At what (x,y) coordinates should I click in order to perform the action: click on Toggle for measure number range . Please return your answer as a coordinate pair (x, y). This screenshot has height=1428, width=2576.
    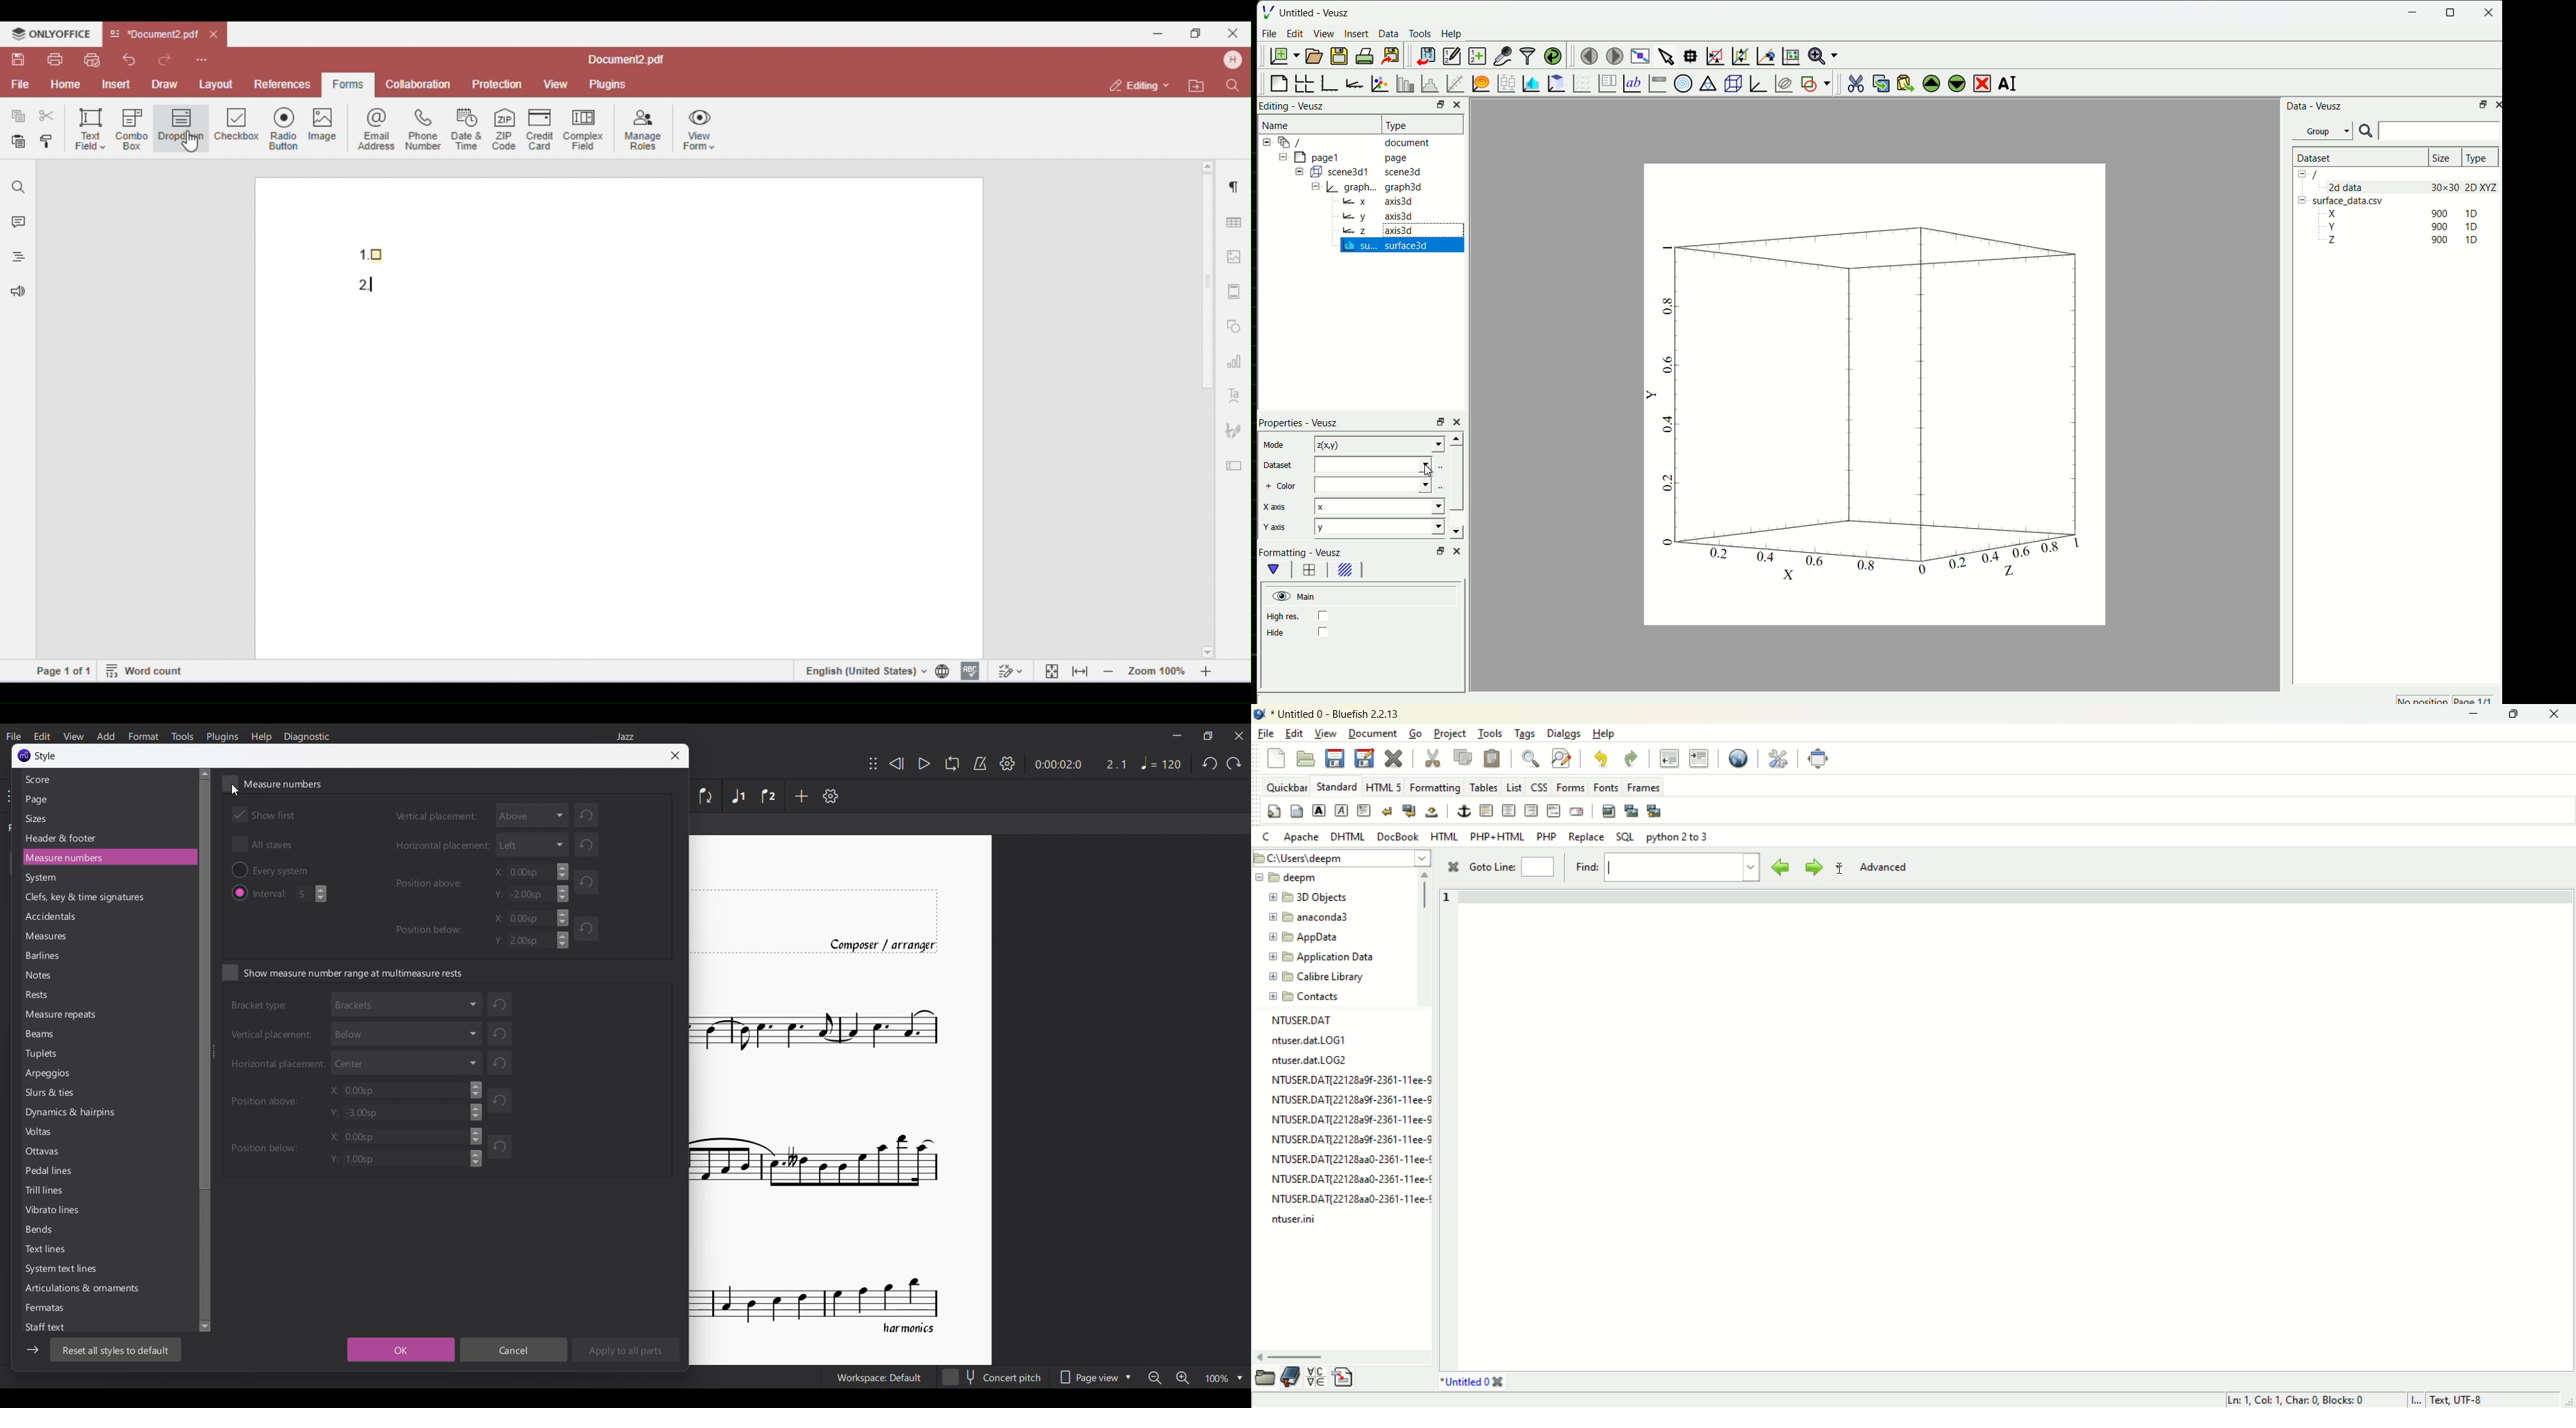
    Looking at the image, I should click on (343, 972).